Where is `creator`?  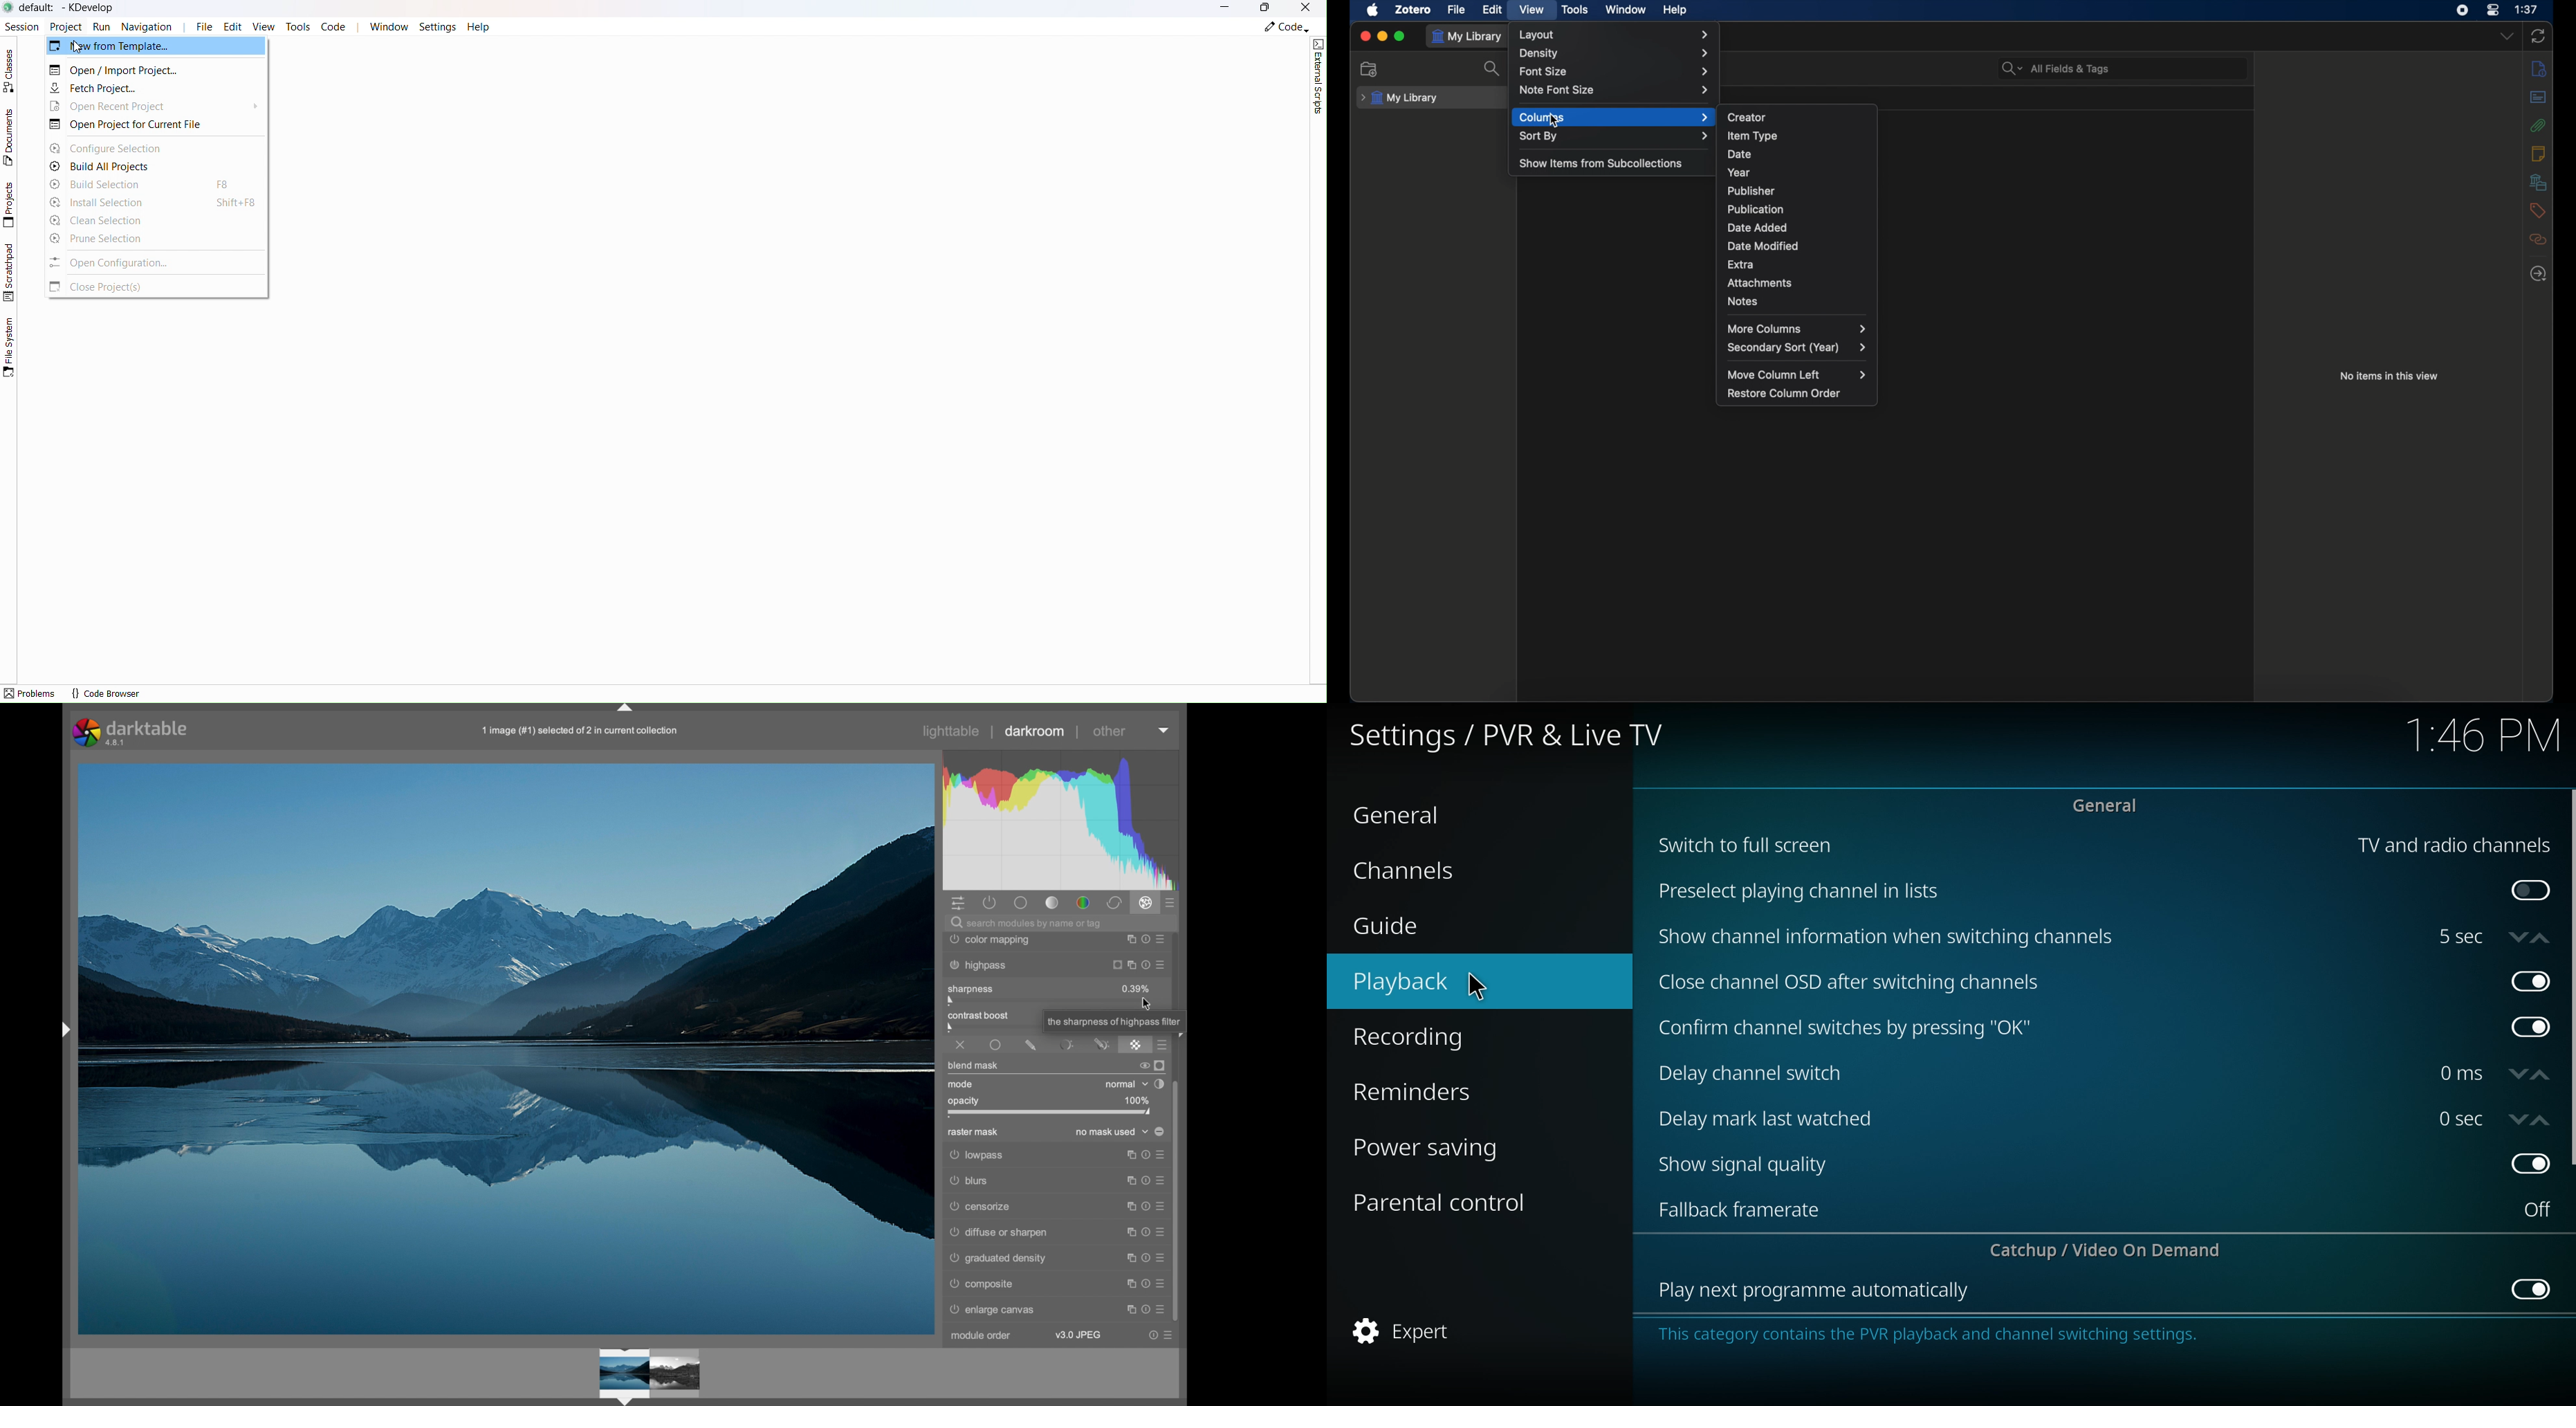 creator is located at coordinates (1748, 116).